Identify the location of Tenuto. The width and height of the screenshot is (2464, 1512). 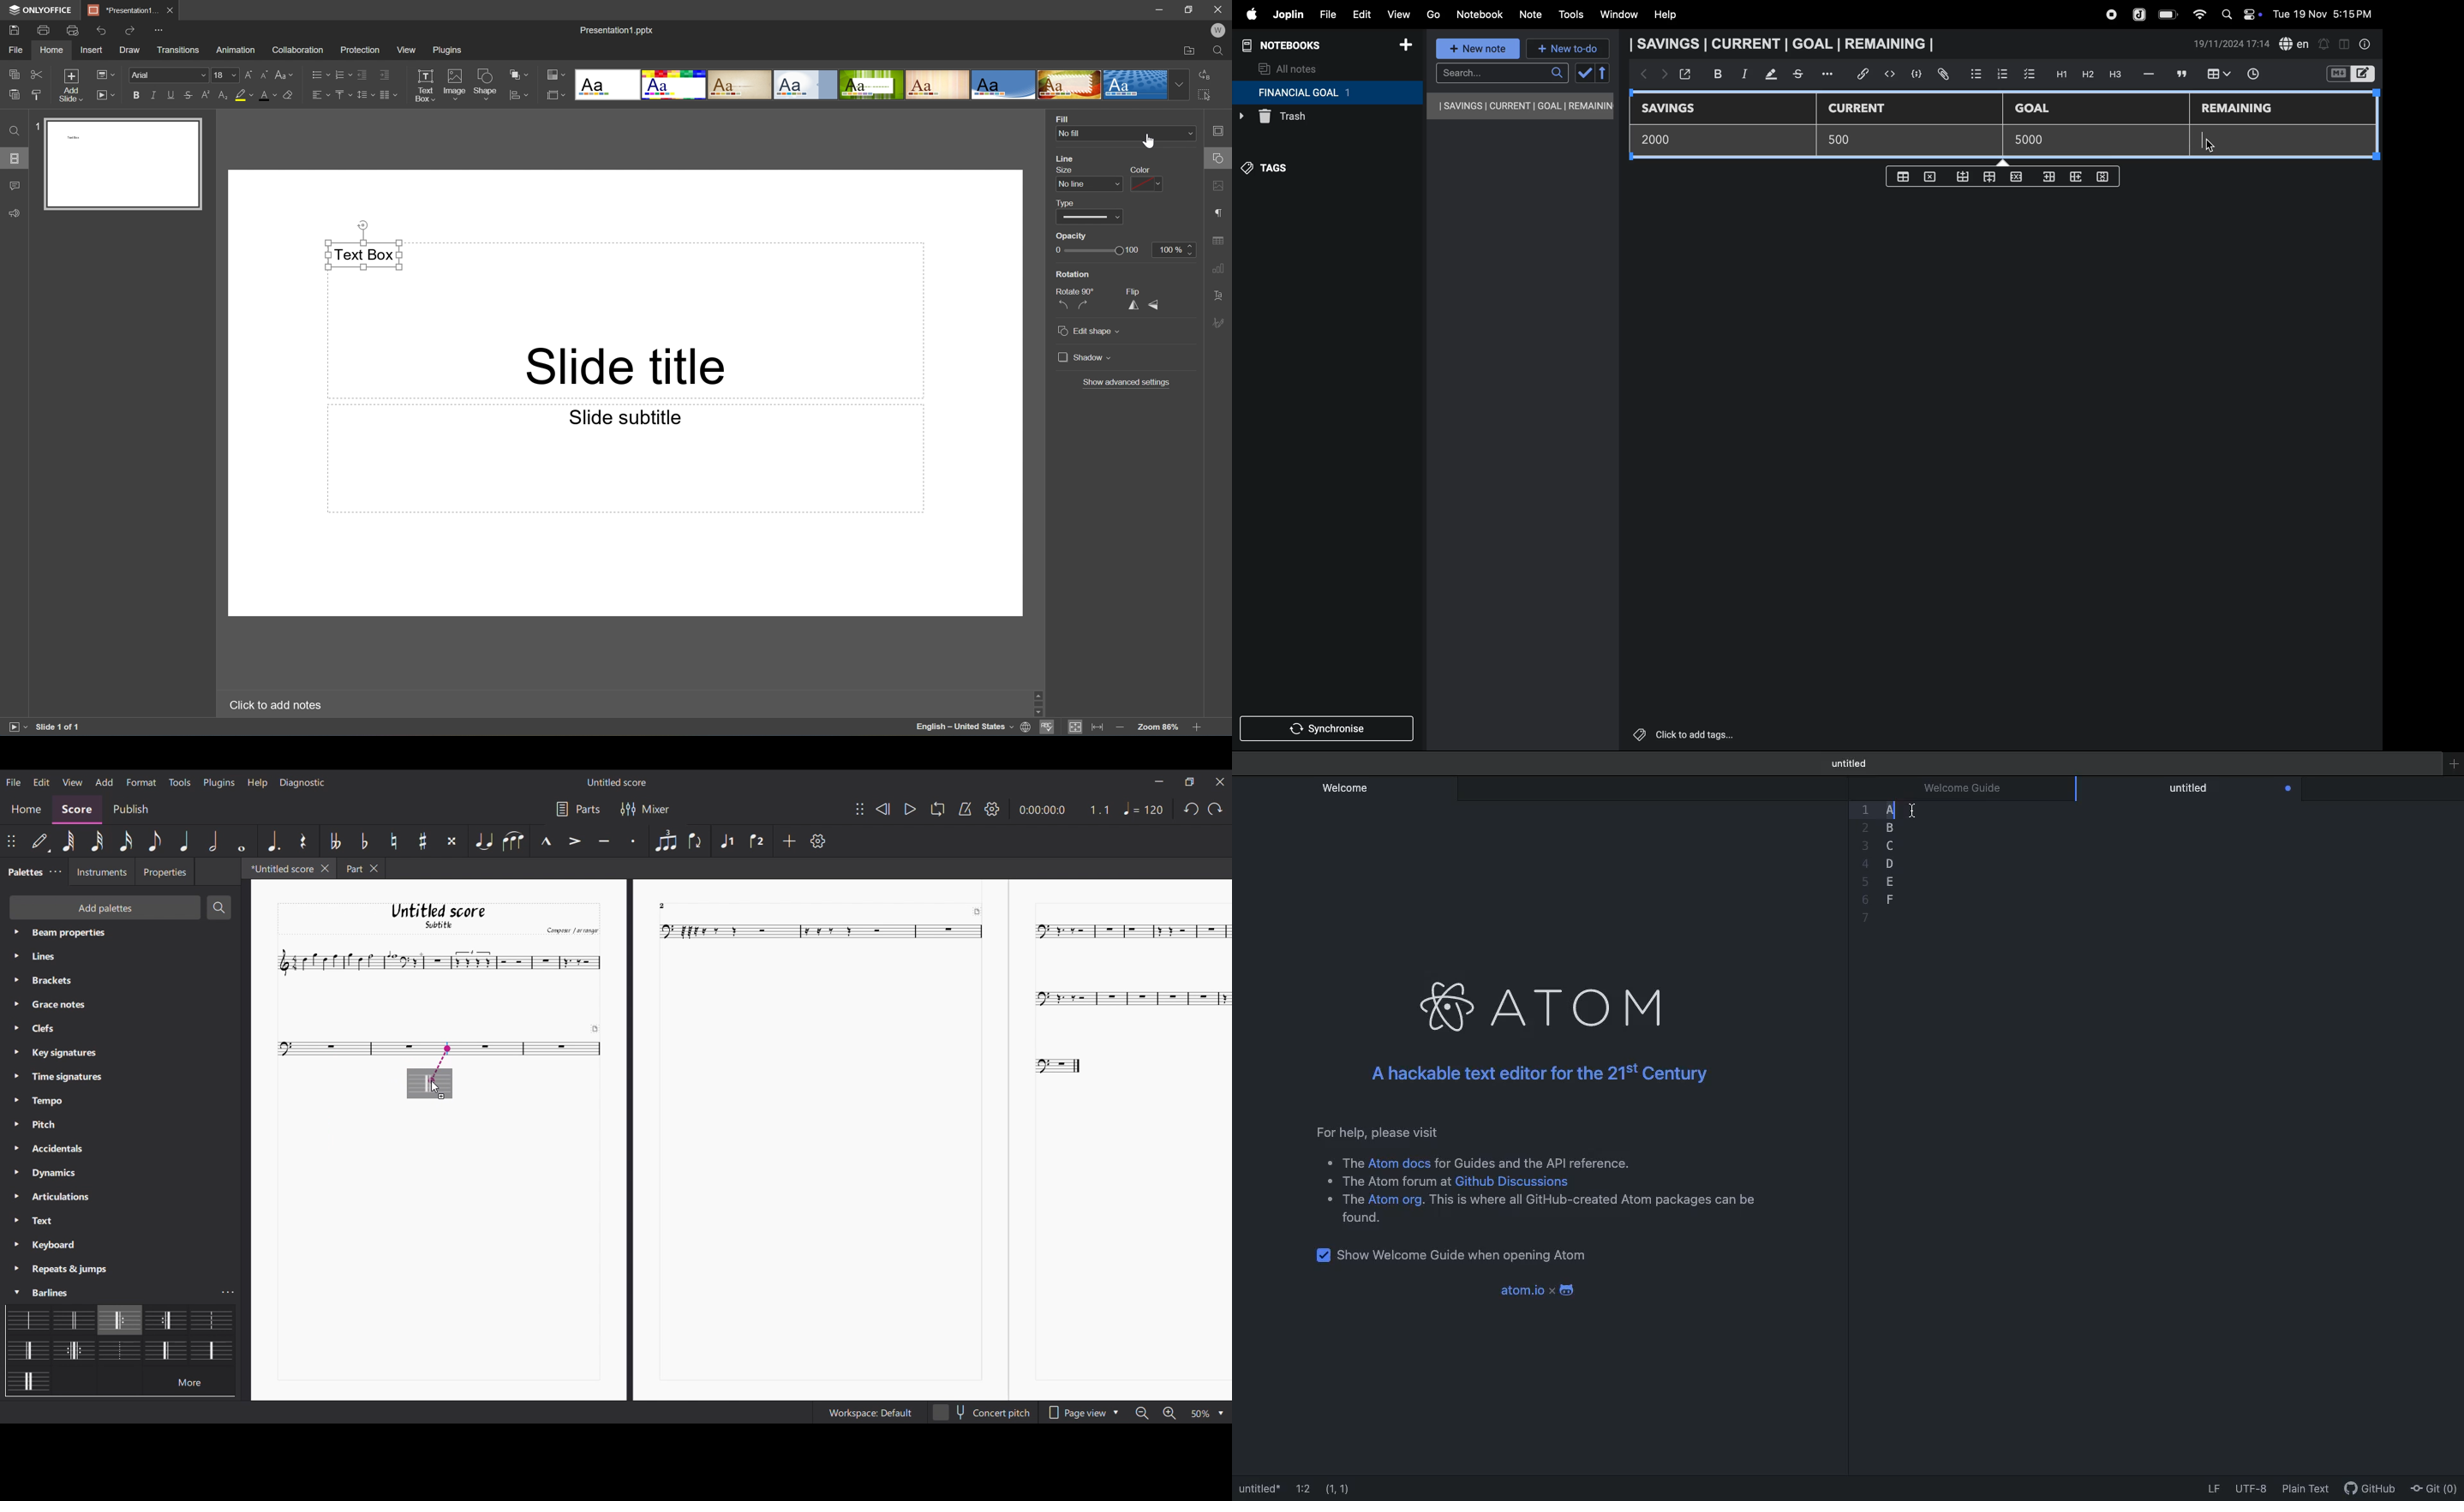
(604, 842).